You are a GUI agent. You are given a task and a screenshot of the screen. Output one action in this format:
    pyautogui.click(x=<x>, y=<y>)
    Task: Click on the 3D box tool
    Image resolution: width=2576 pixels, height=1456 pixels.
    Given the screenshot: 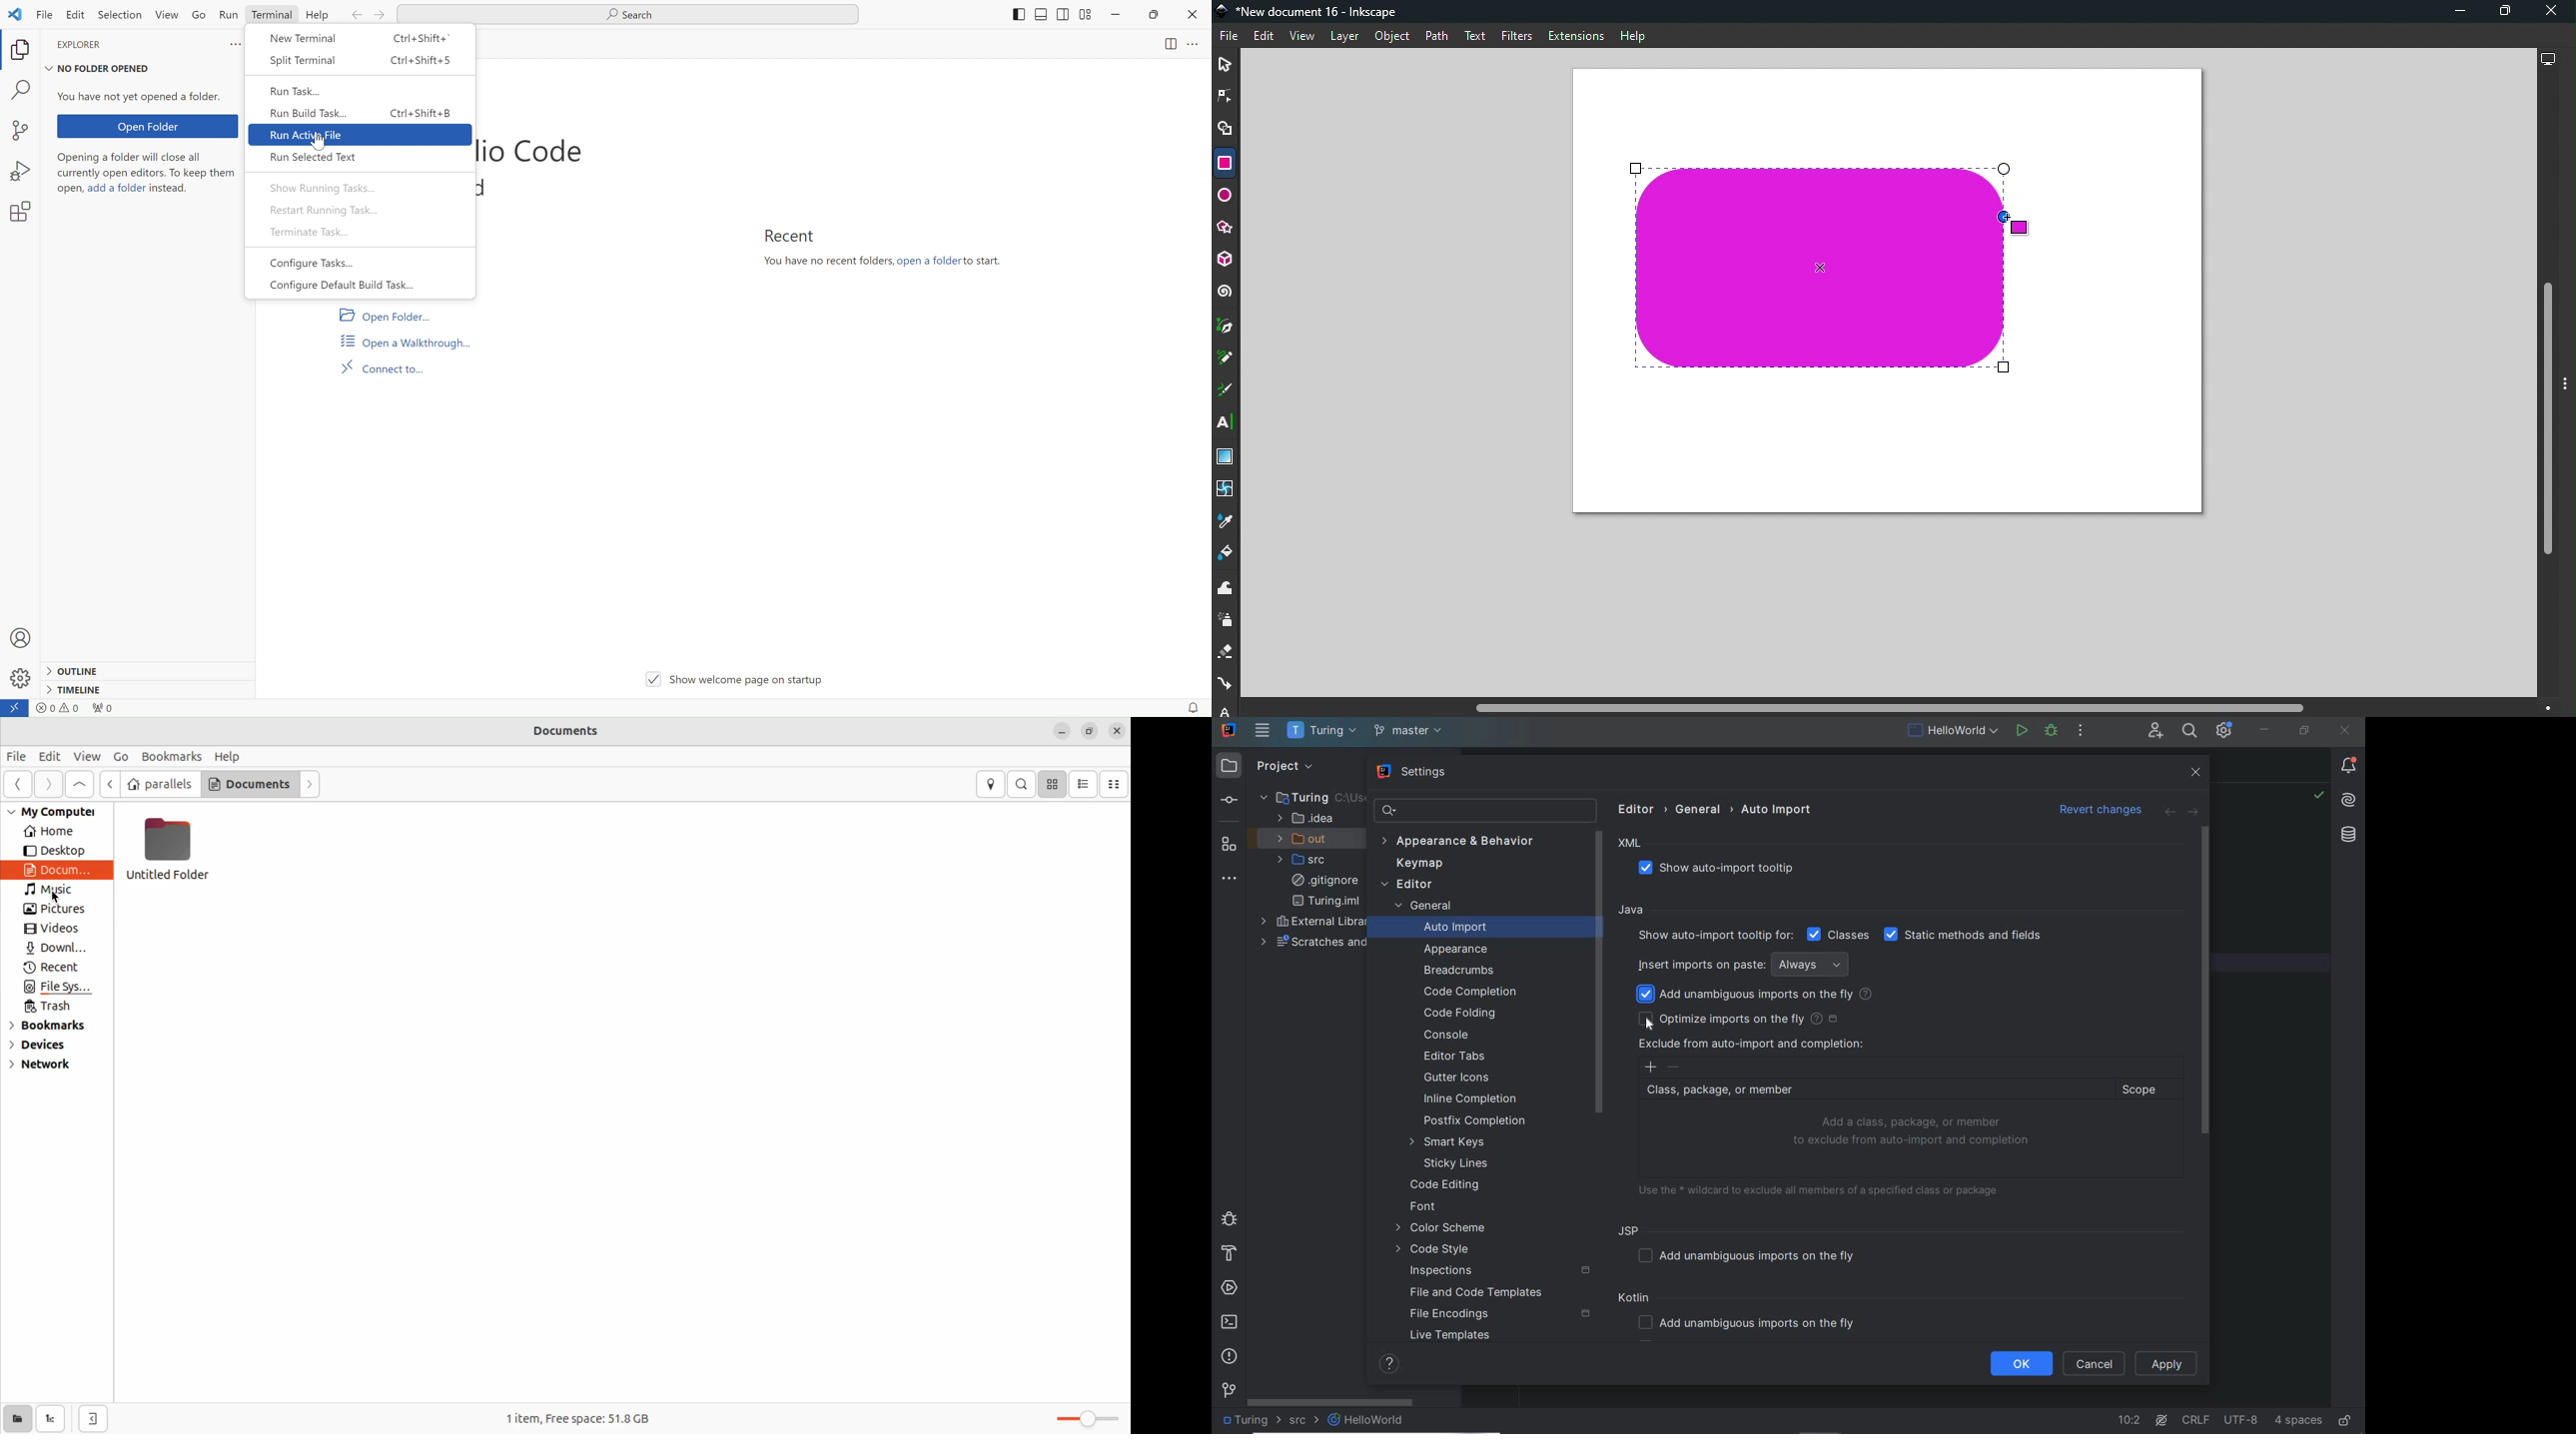 What is the action you would take?
    pyautogui.click(x=1227, y=262)
    